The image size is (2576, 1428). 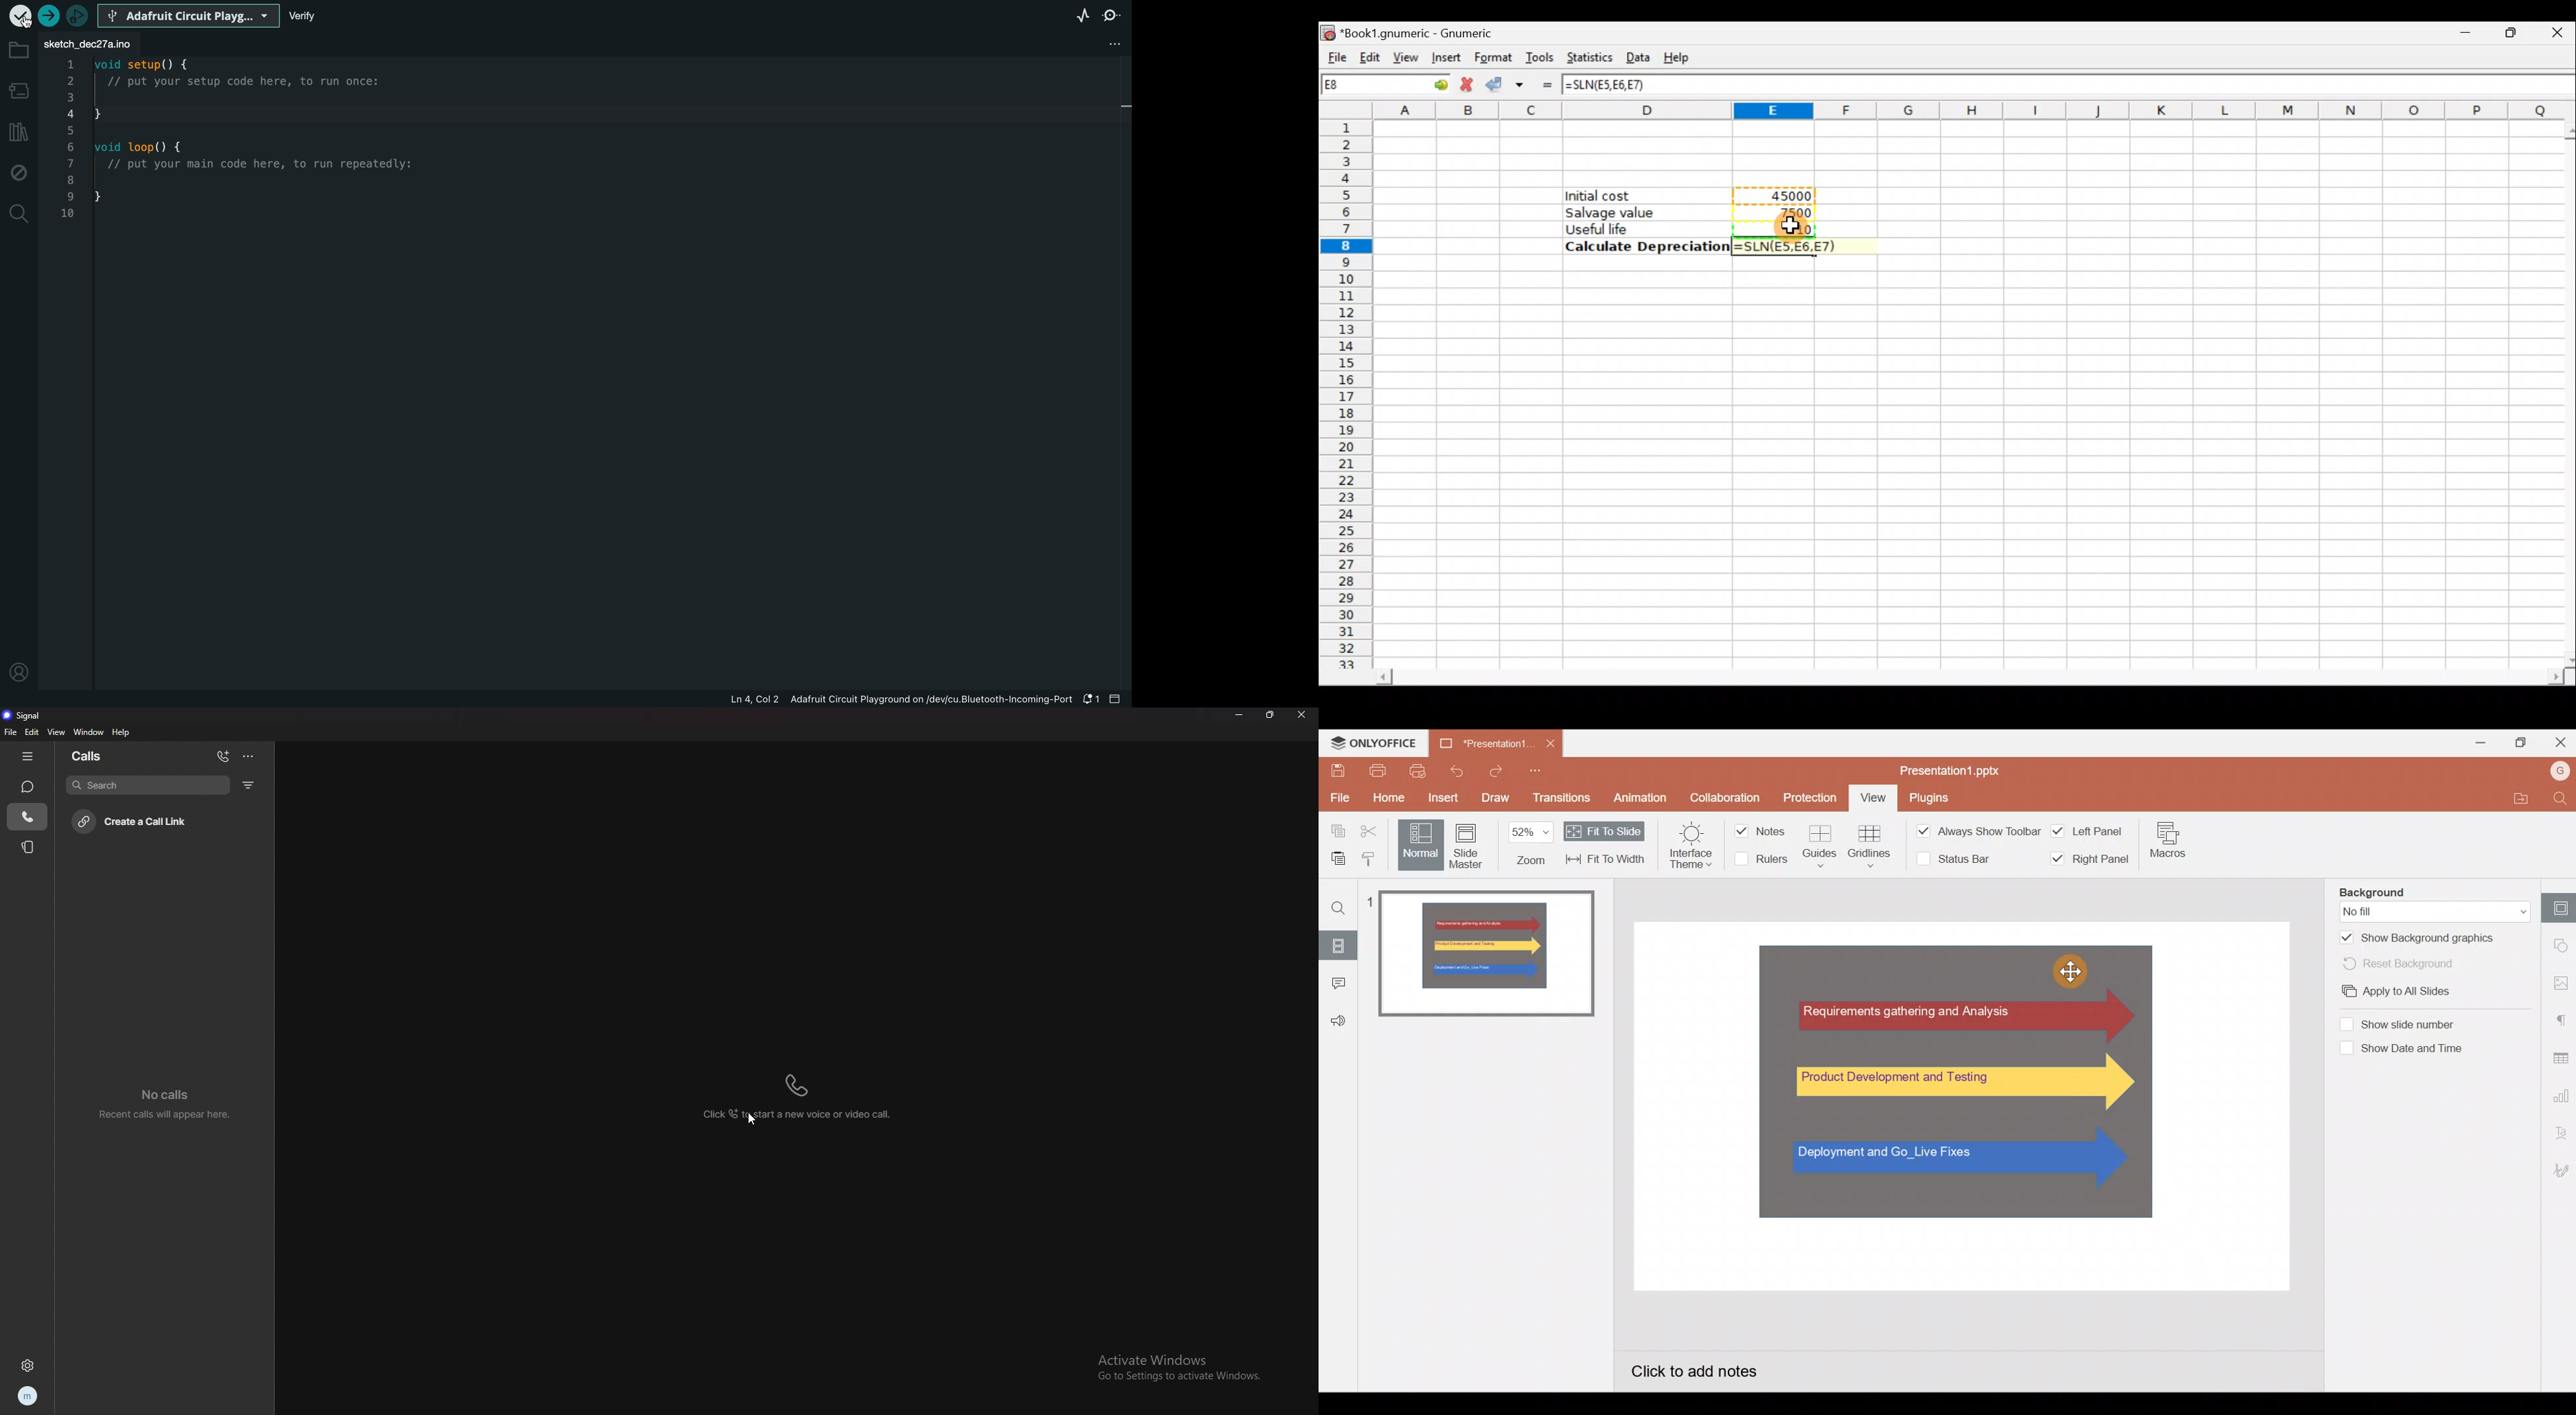 I want to click on no calls recent calls will appear here, so click(x=166, y=1102).